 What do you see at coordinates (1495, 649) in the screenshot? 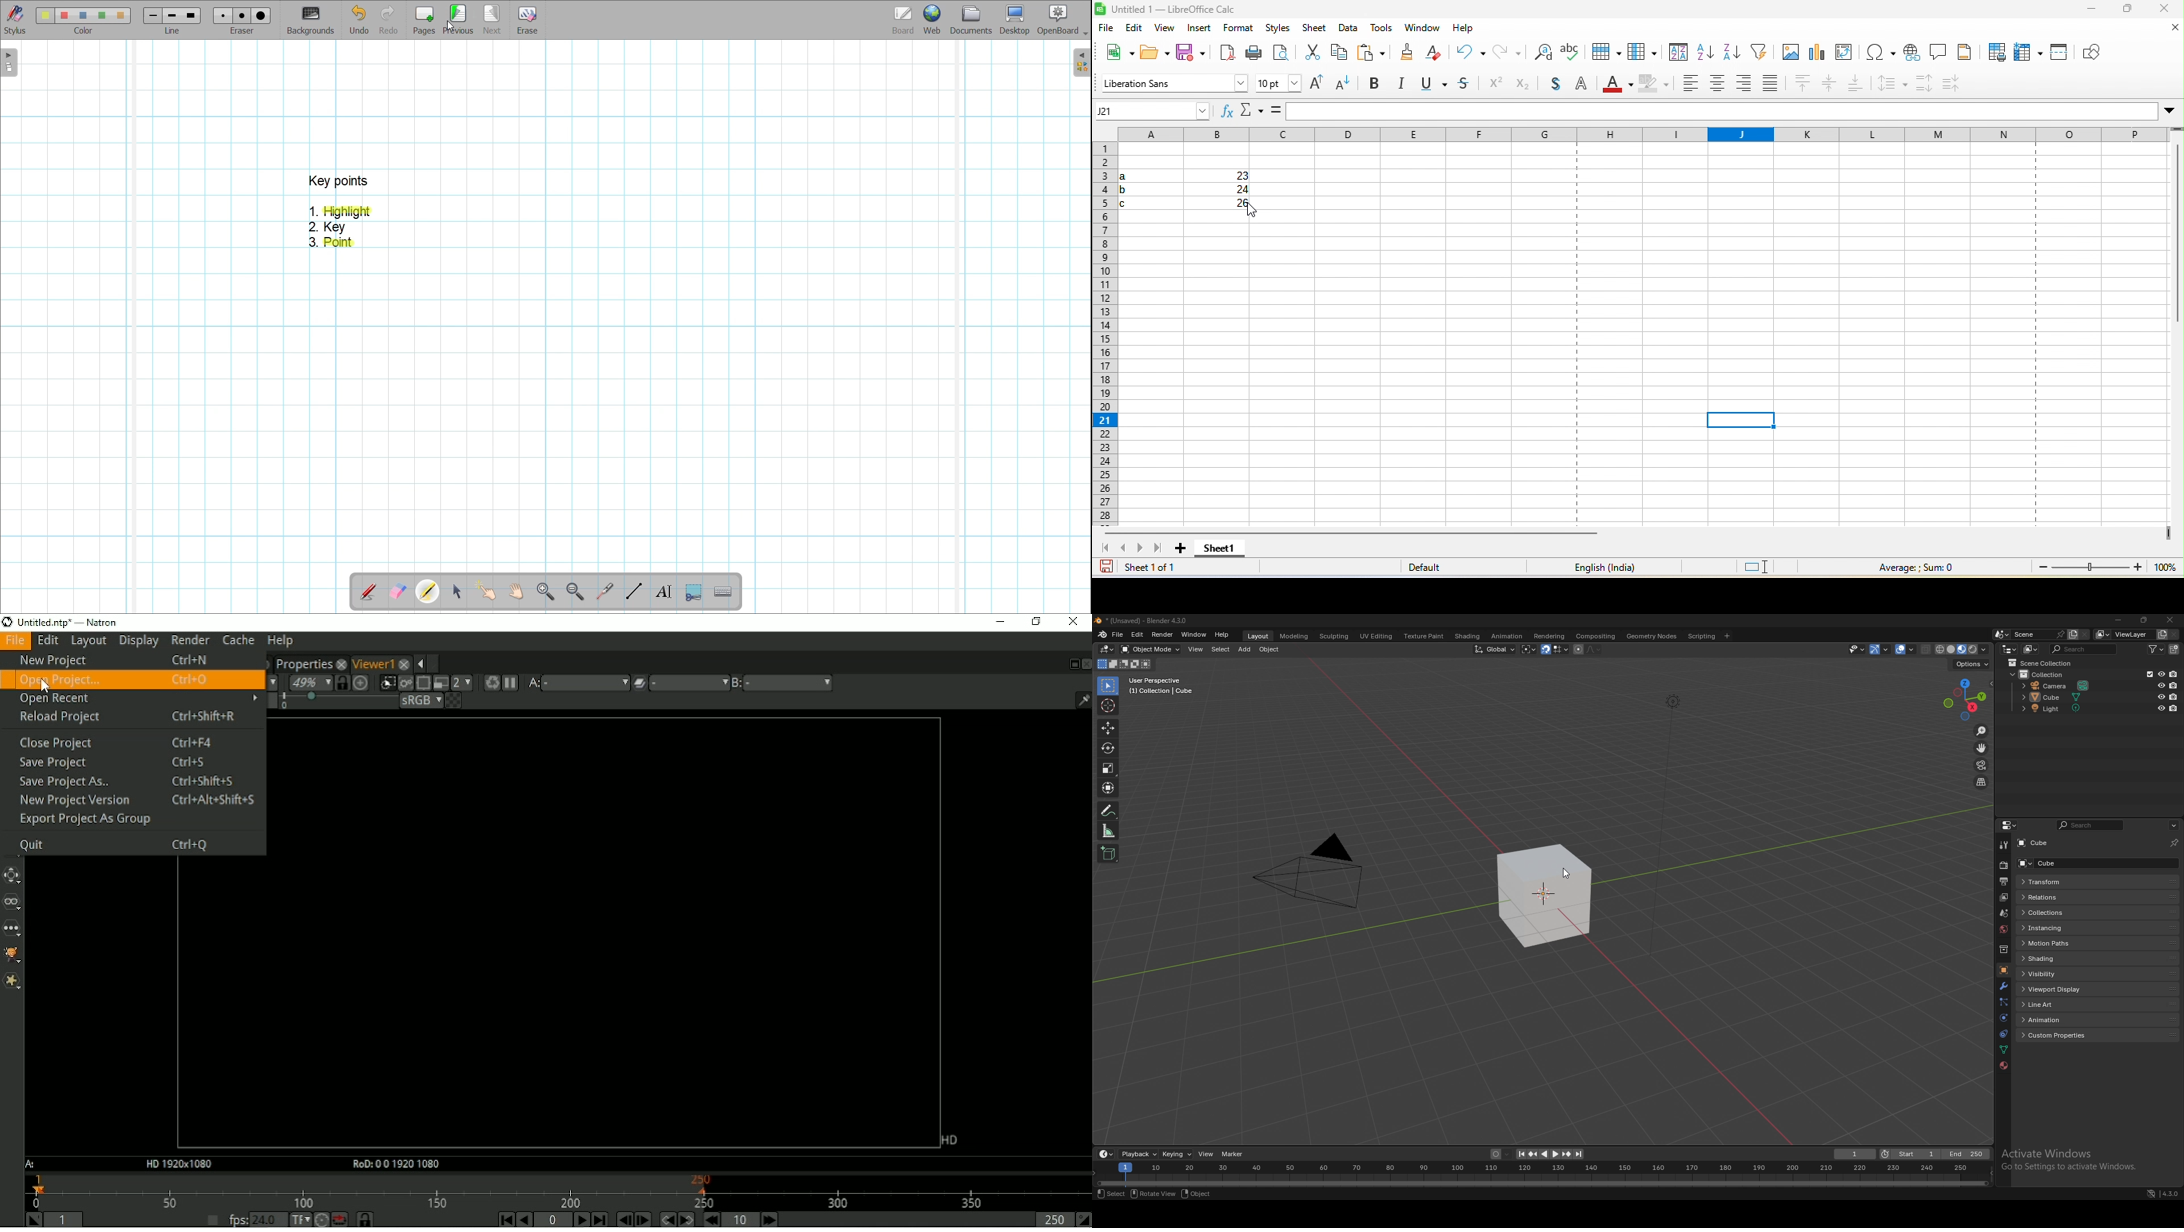
I see `transform orientation` at bounding box center [1495, 649].